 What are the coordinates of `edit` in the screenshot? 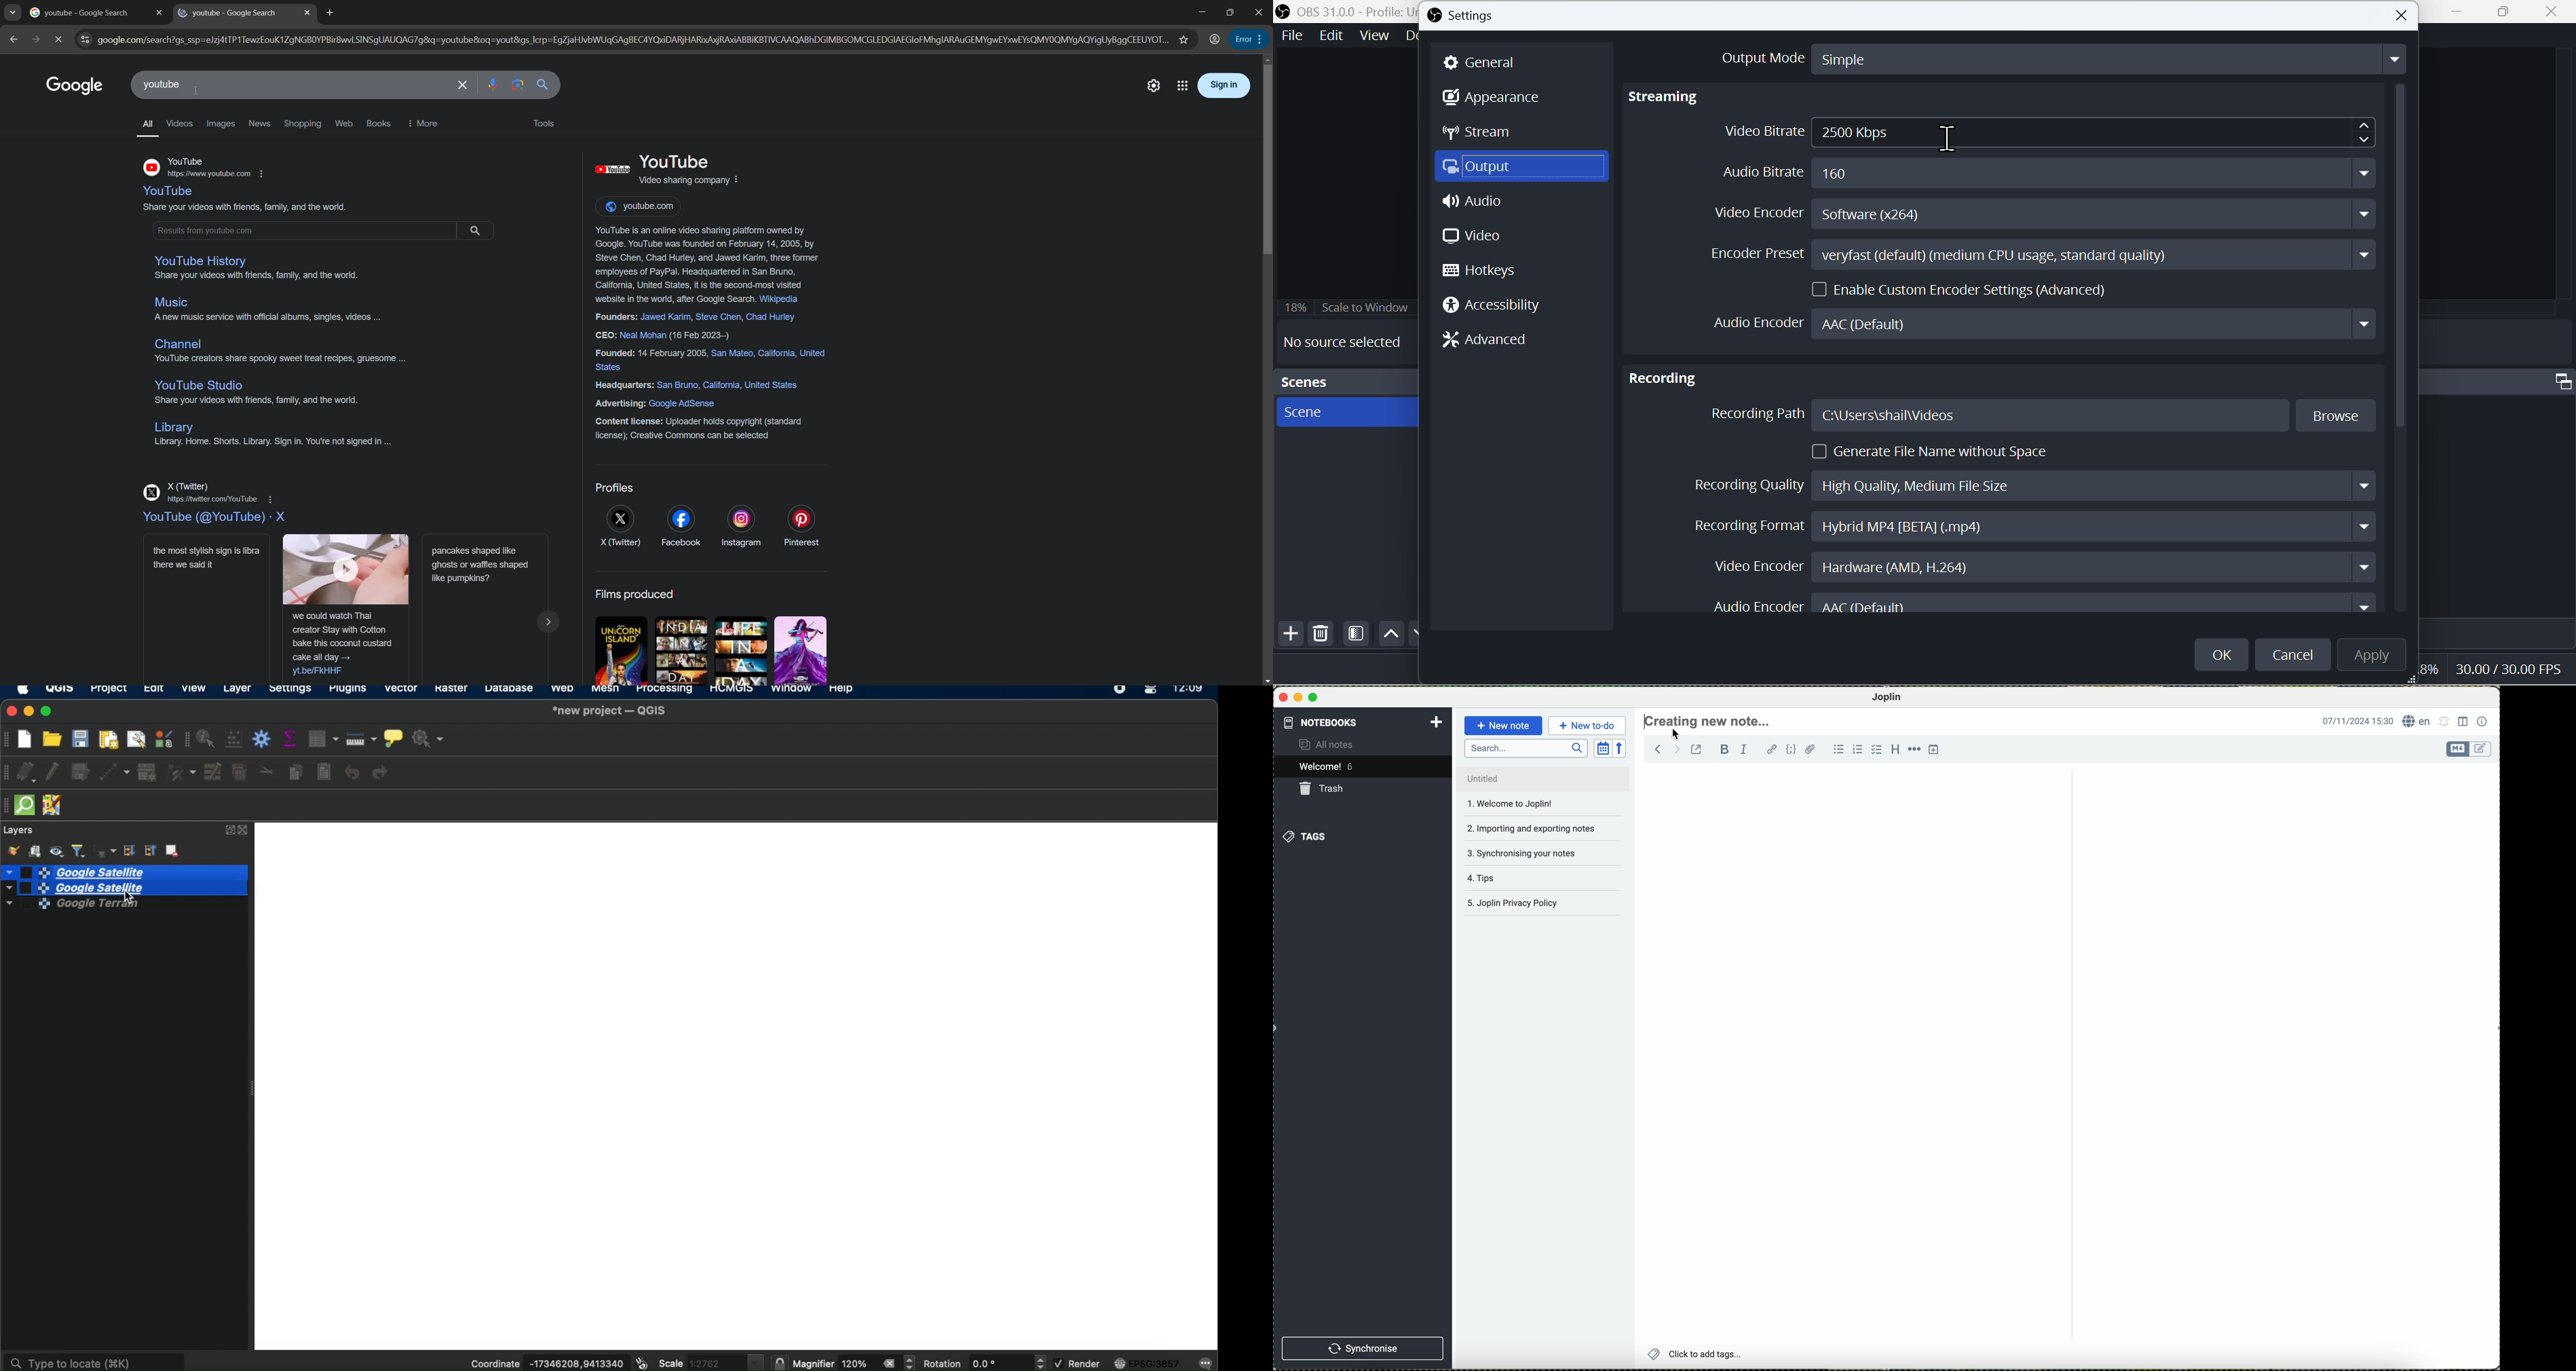 It's located at (153, 691).